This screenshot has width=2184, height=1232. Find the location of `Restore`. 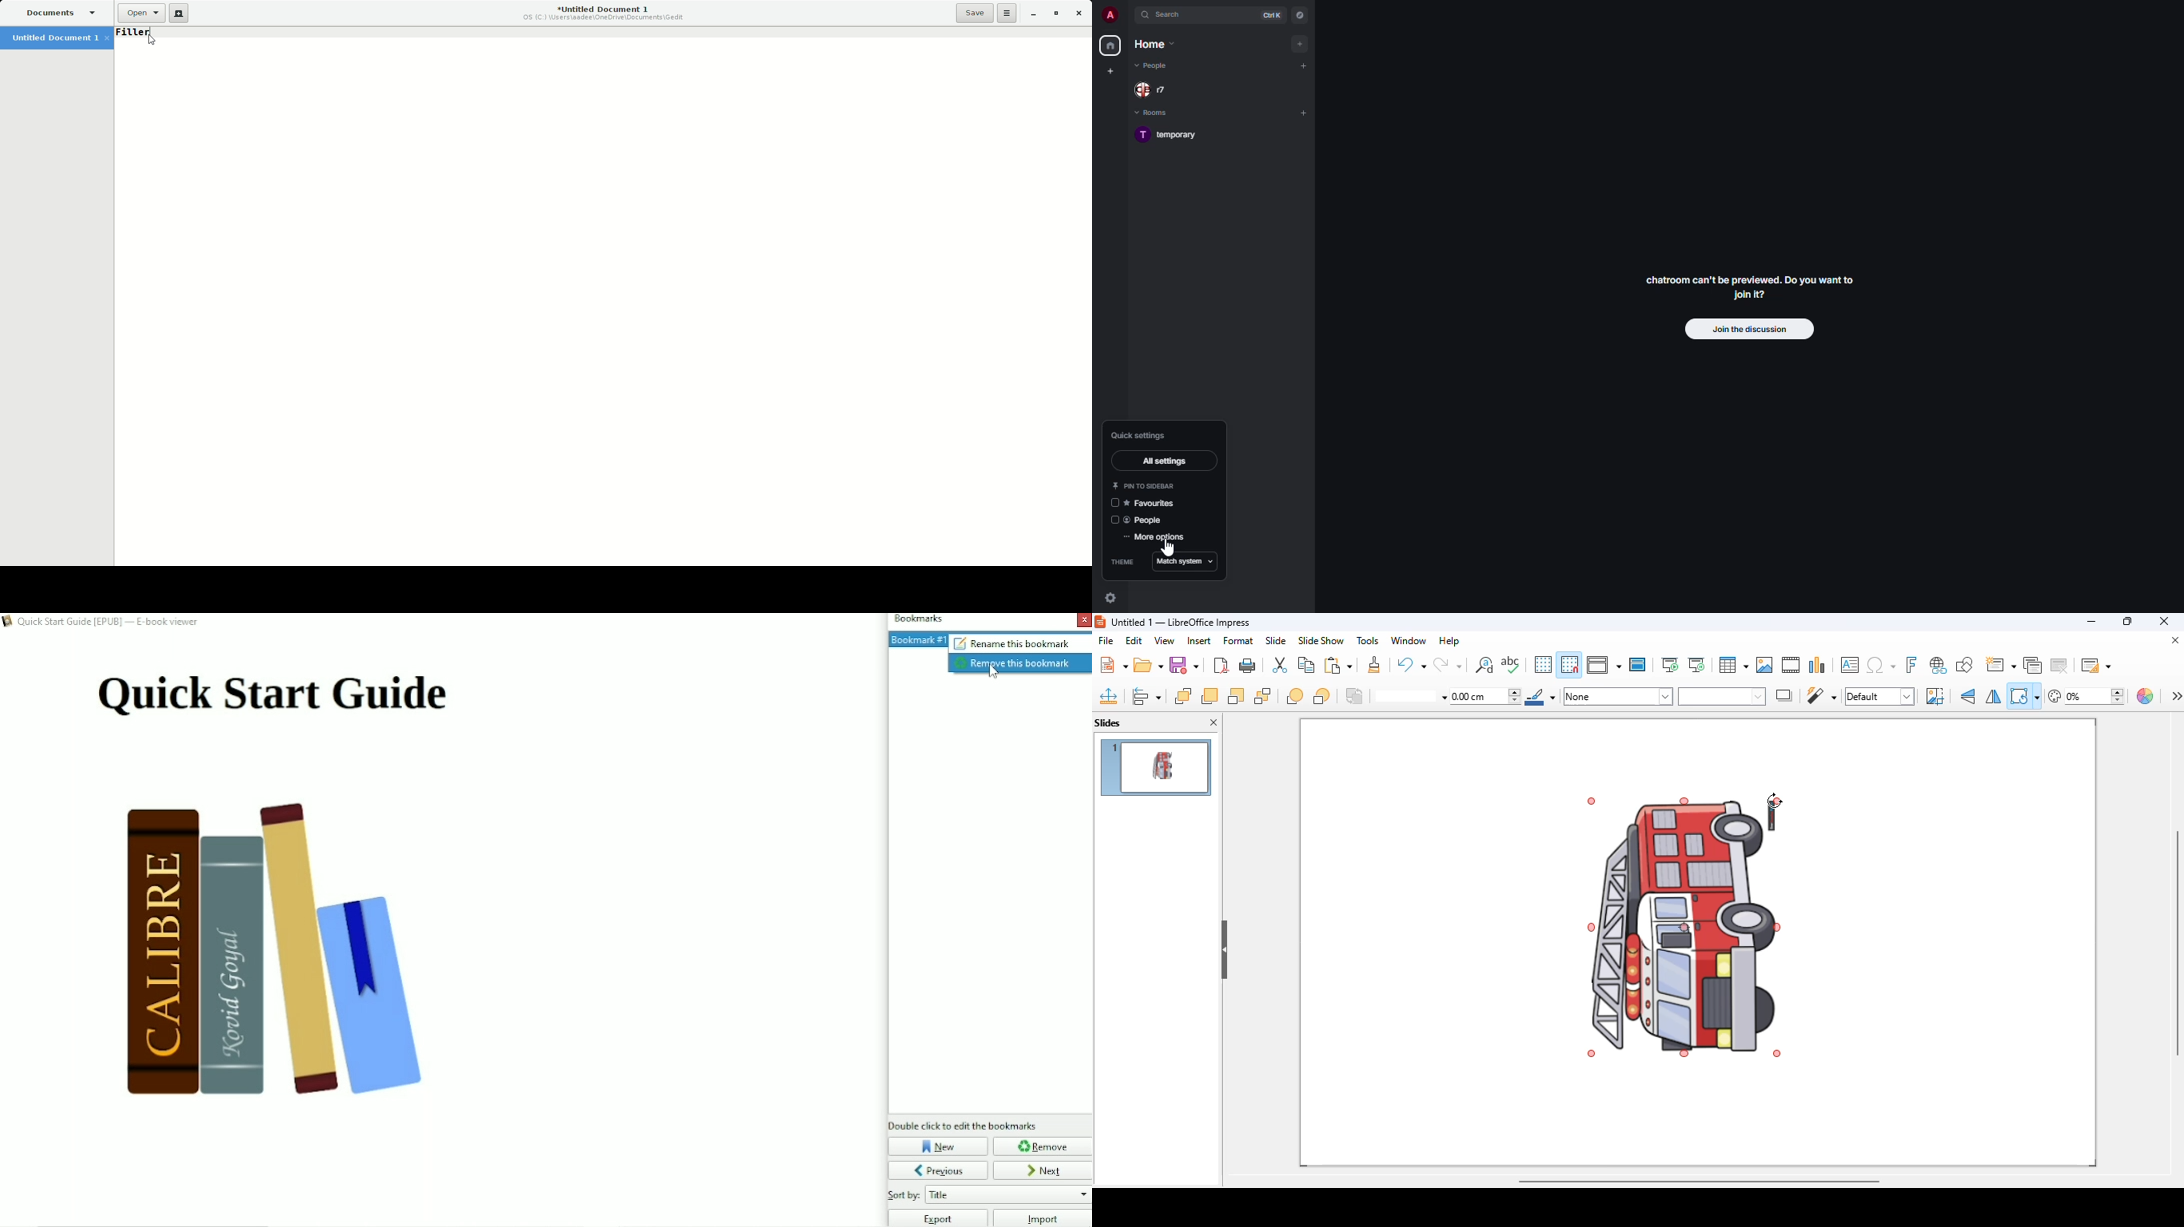

Restore is located at coordinates (1054, 14).